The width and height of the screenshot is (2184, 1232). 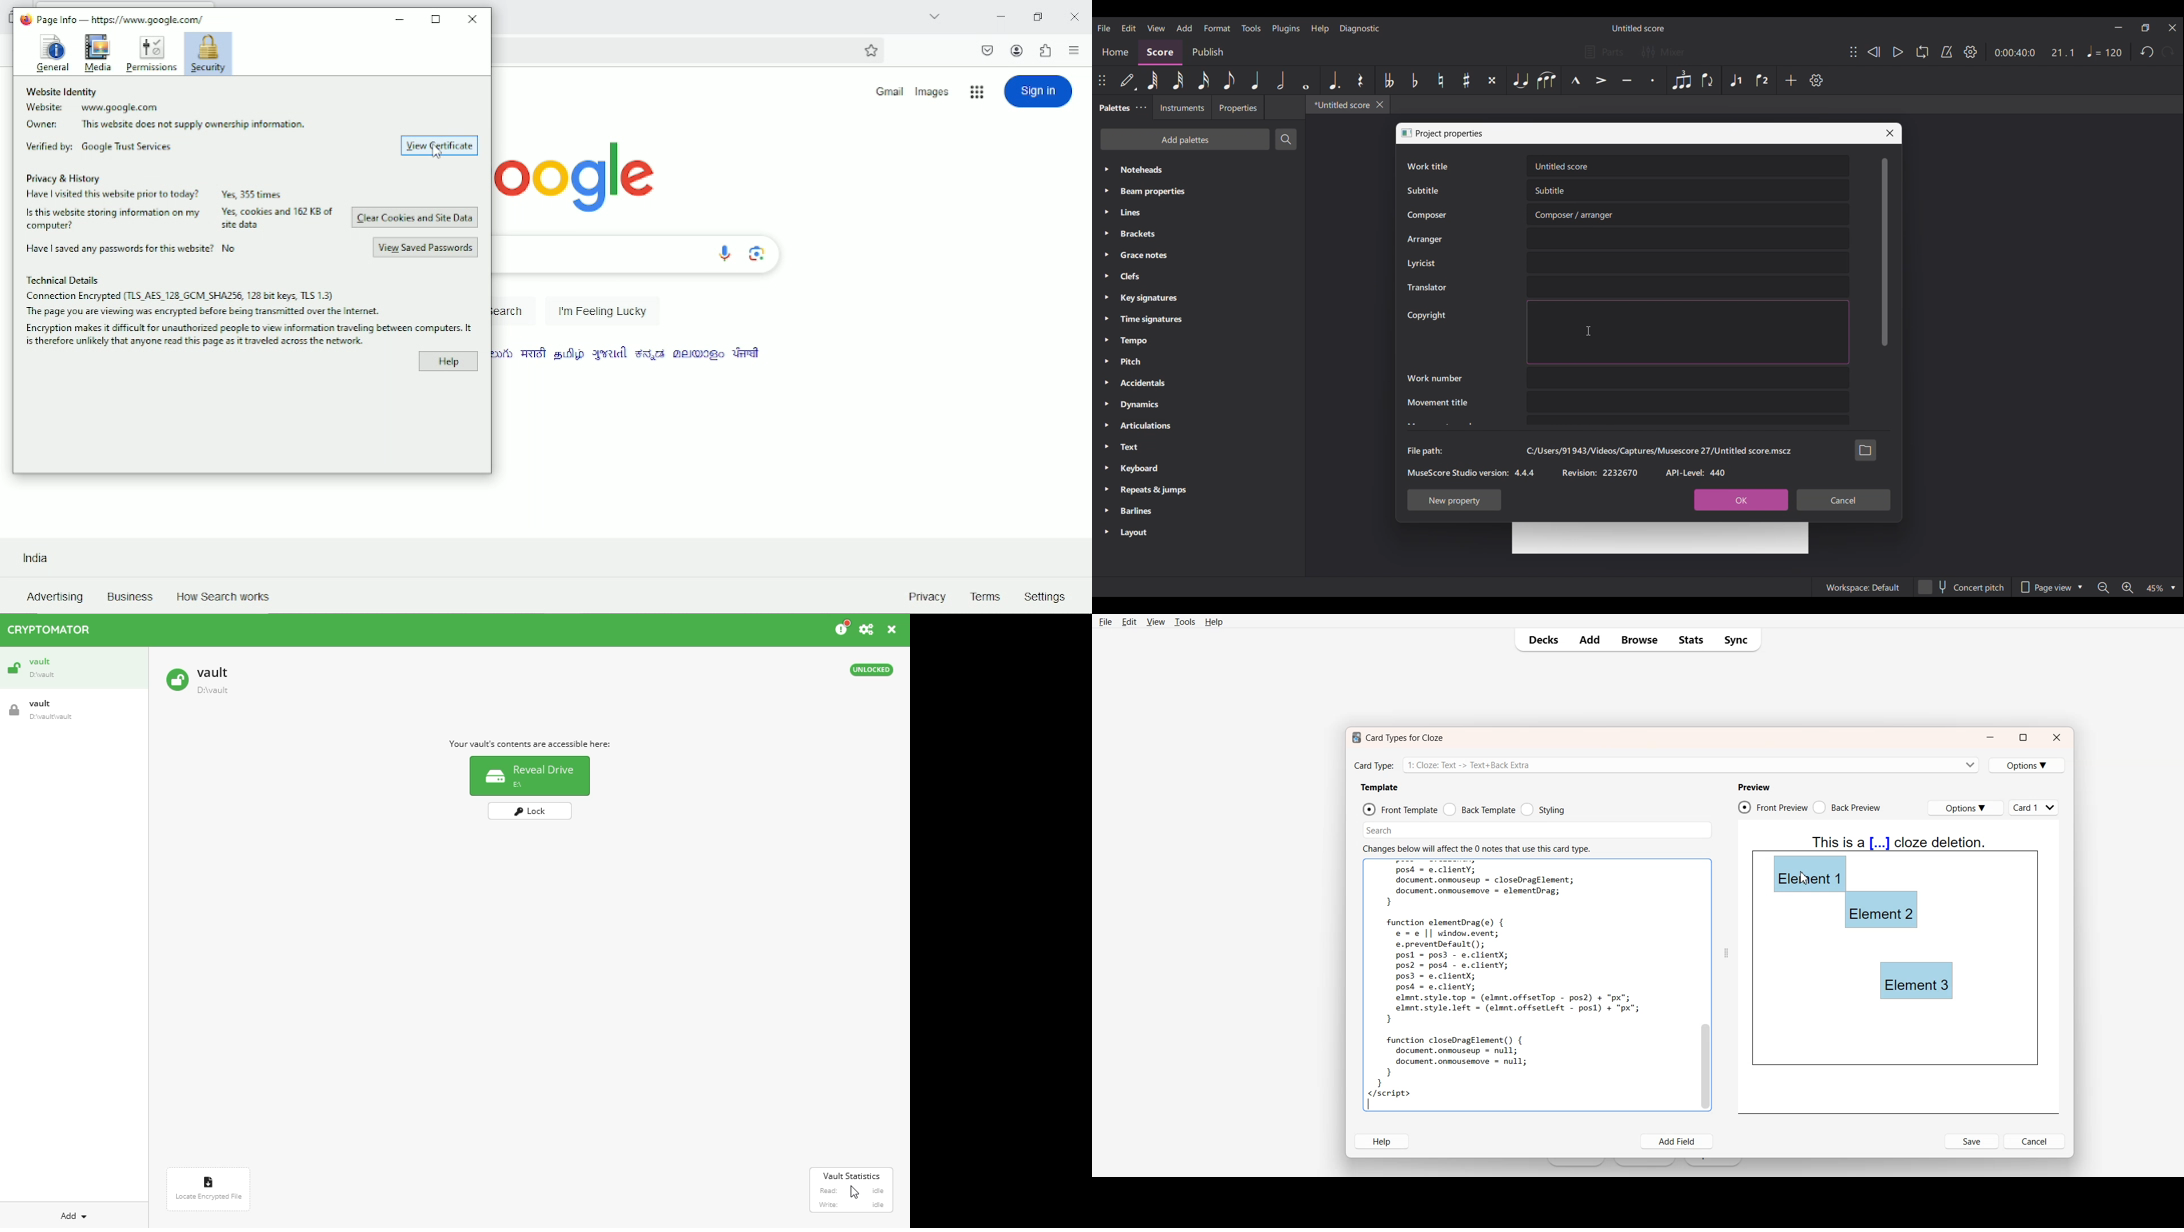 What do you see at coordinates (1881, 910) in the screenshot?
I see `Element 2` at bounding box center [1881, 910].